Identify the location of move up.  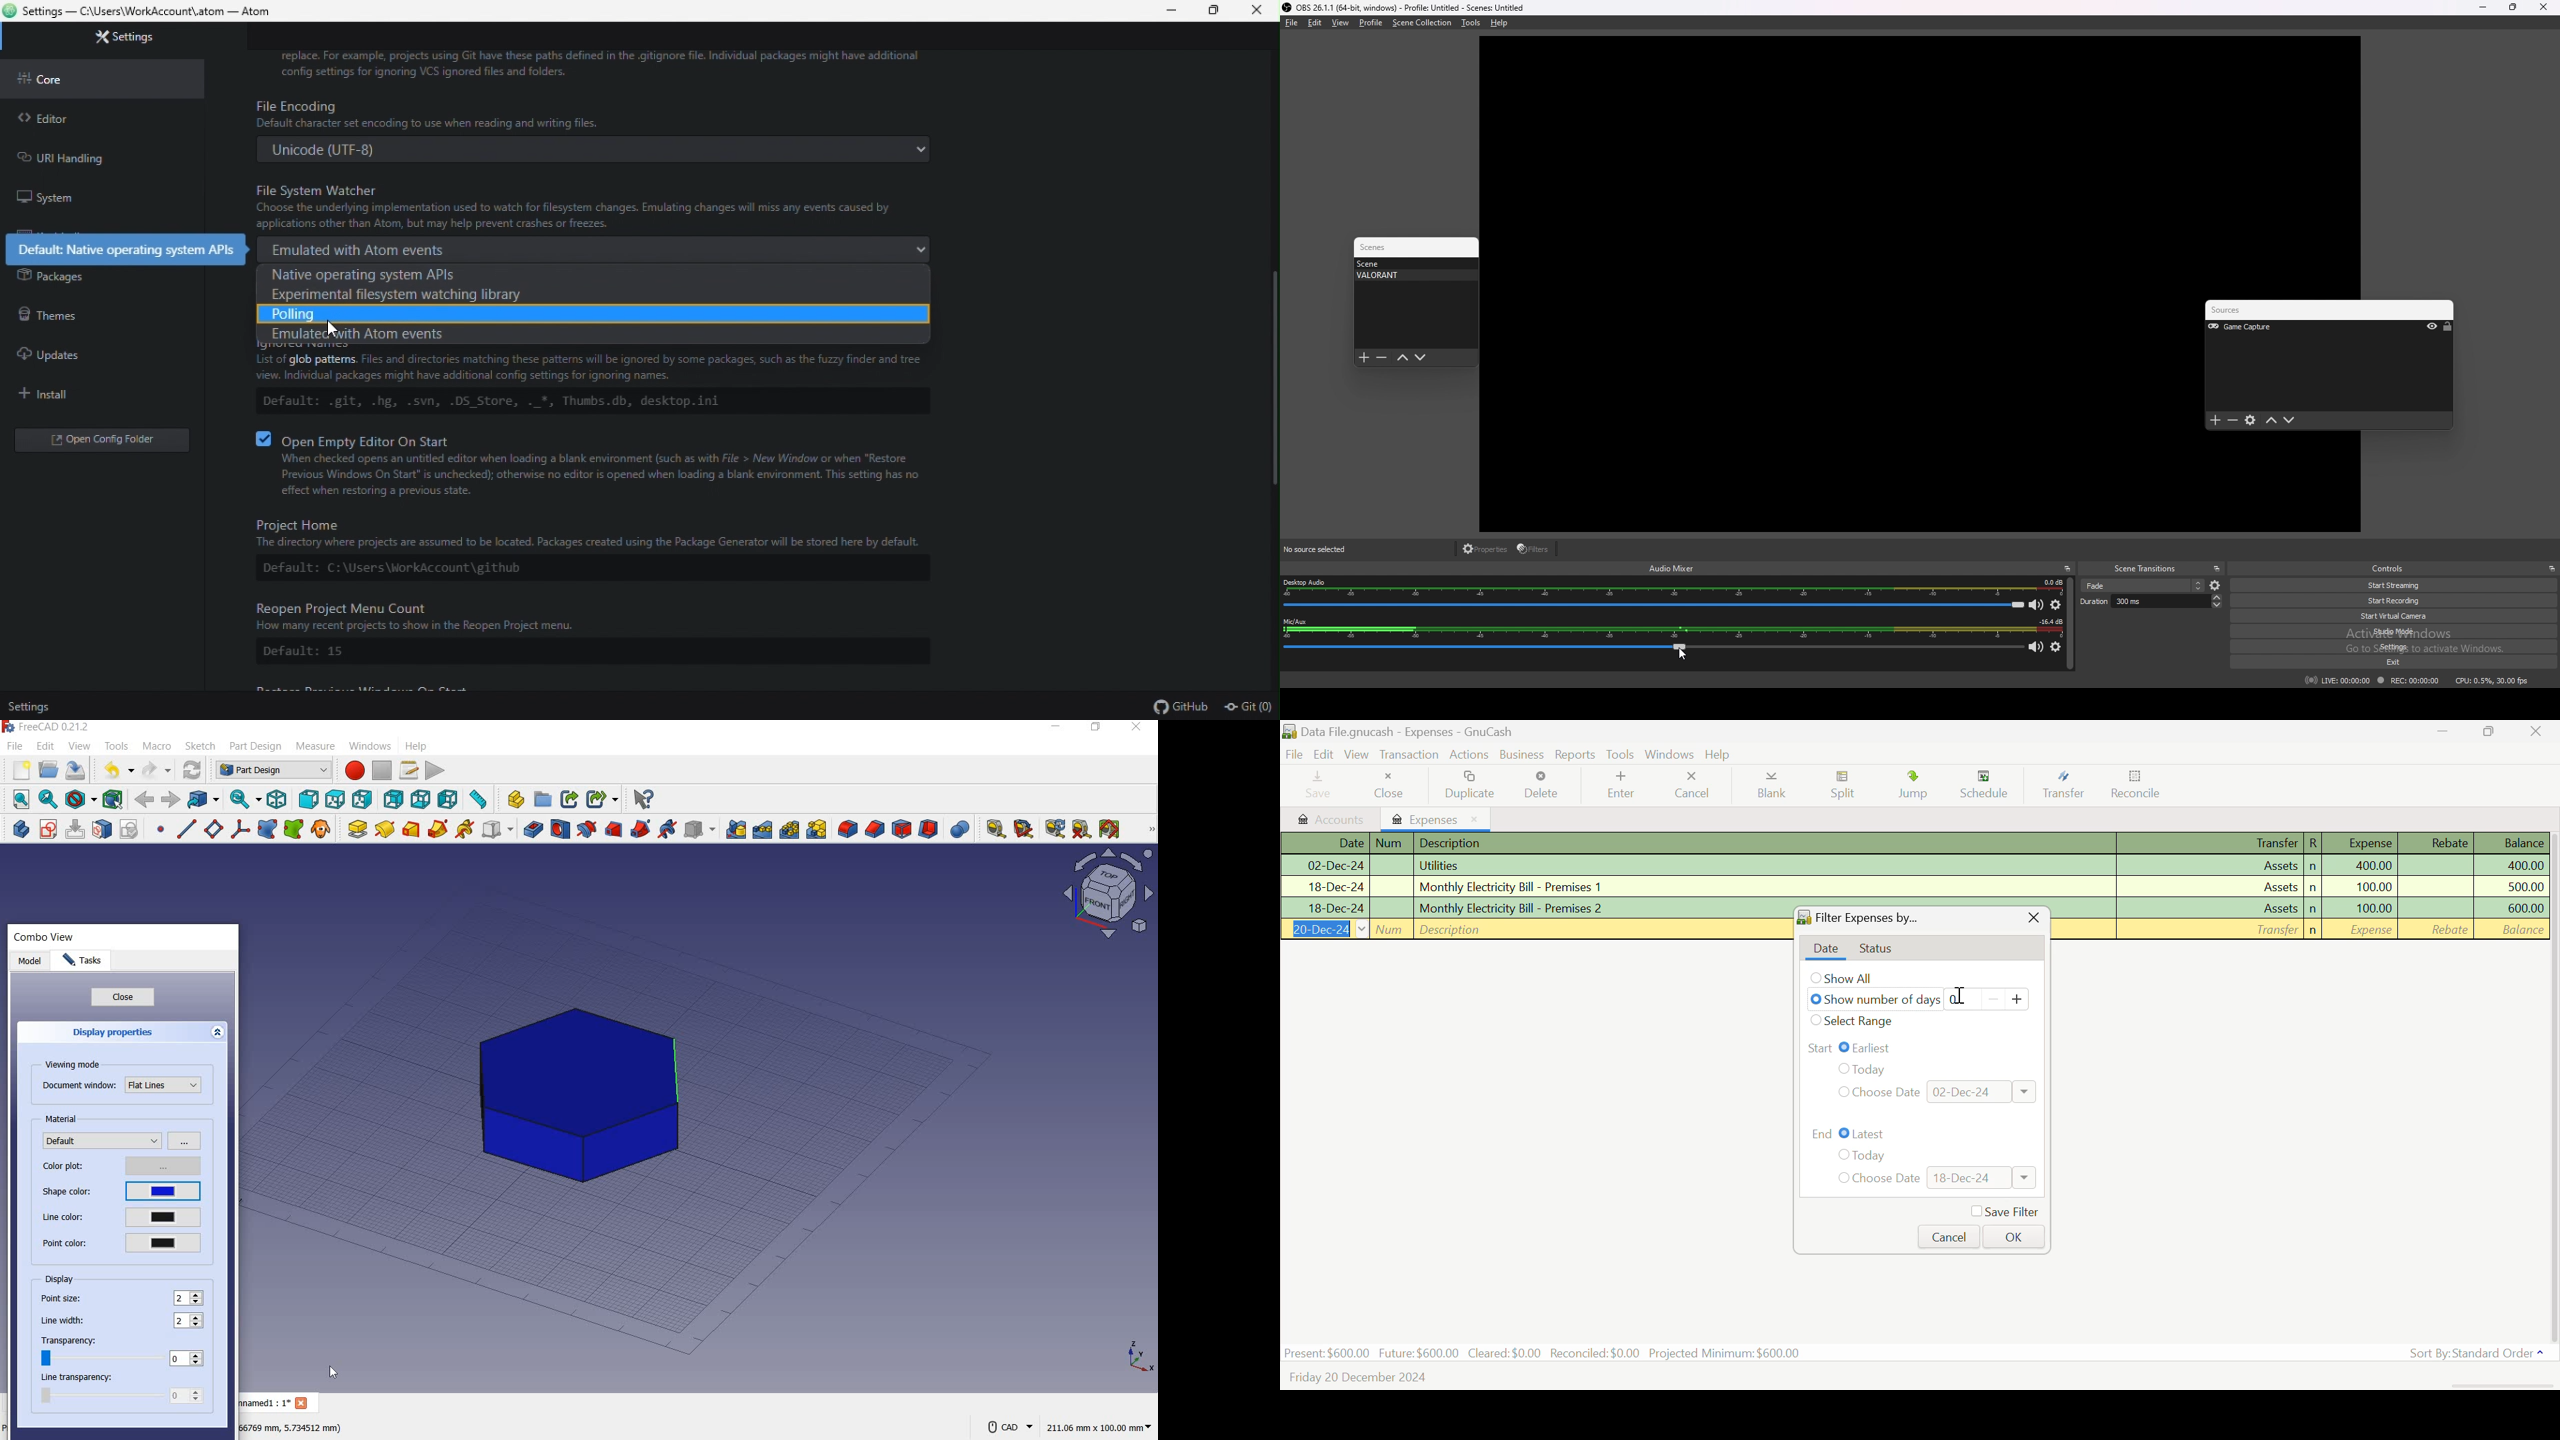
(2272, 421).